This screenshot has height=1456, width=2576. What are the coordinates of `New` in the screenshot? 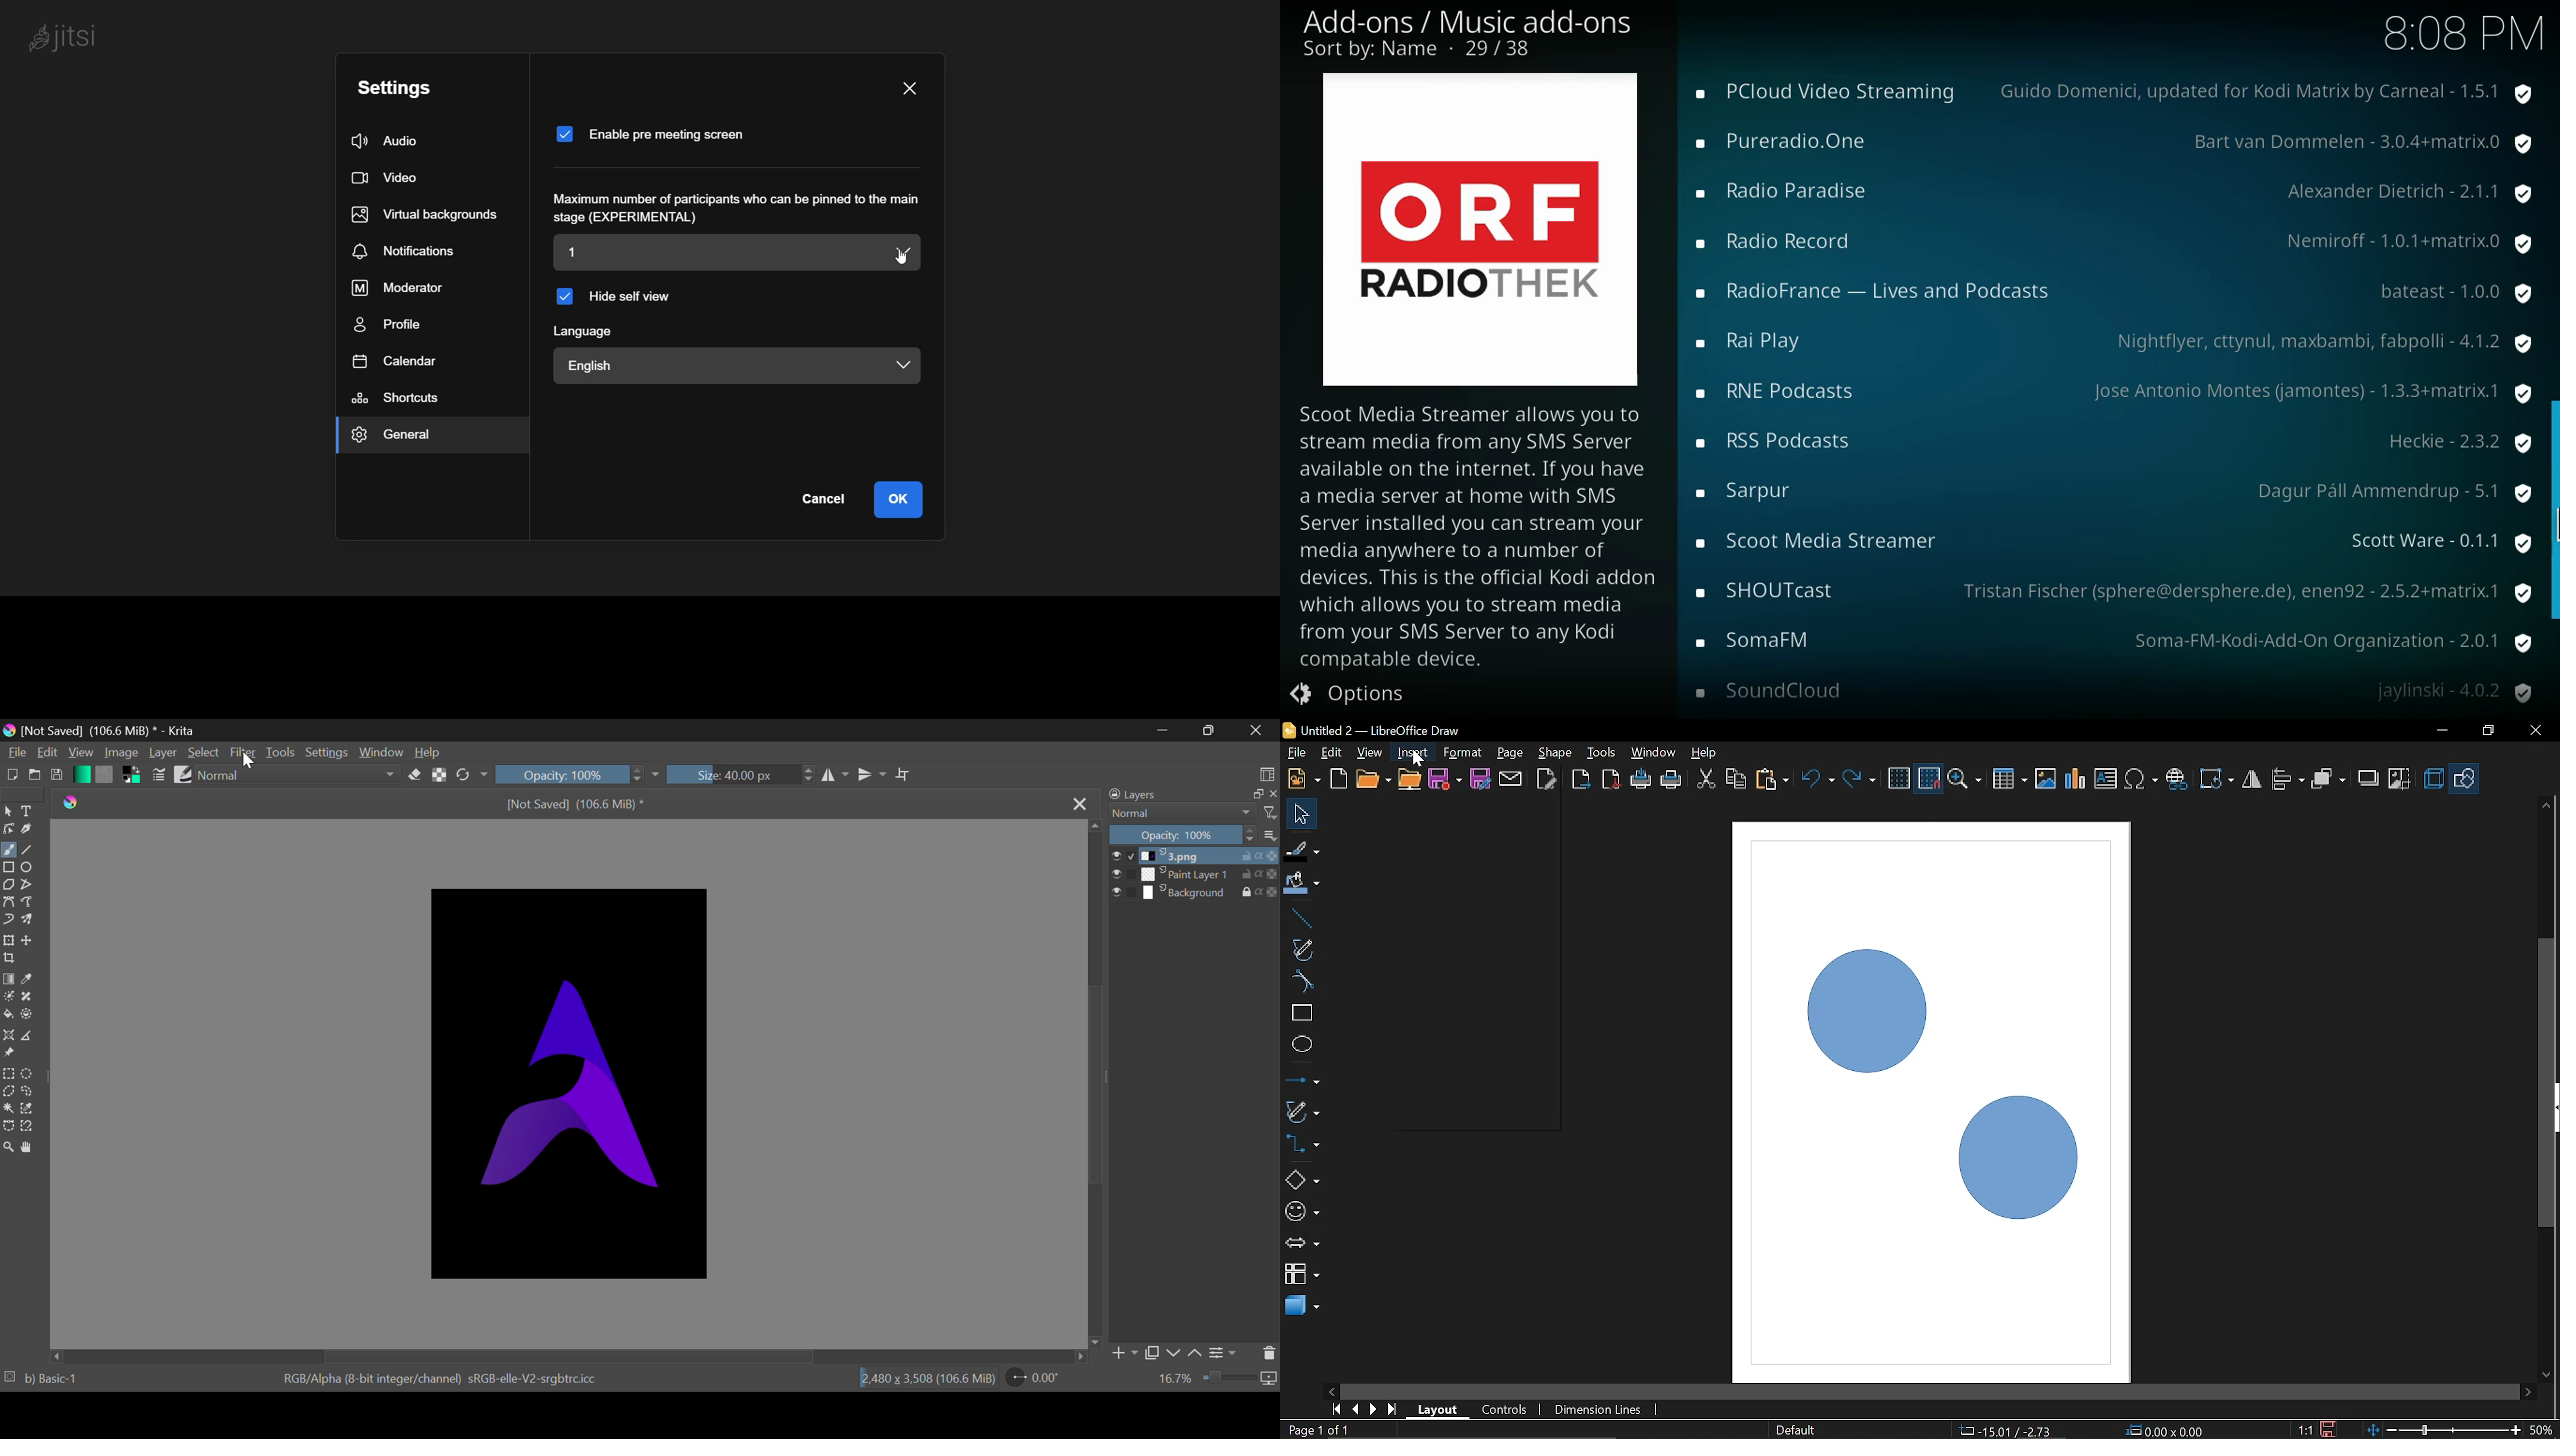 It's located at (1302, 779).